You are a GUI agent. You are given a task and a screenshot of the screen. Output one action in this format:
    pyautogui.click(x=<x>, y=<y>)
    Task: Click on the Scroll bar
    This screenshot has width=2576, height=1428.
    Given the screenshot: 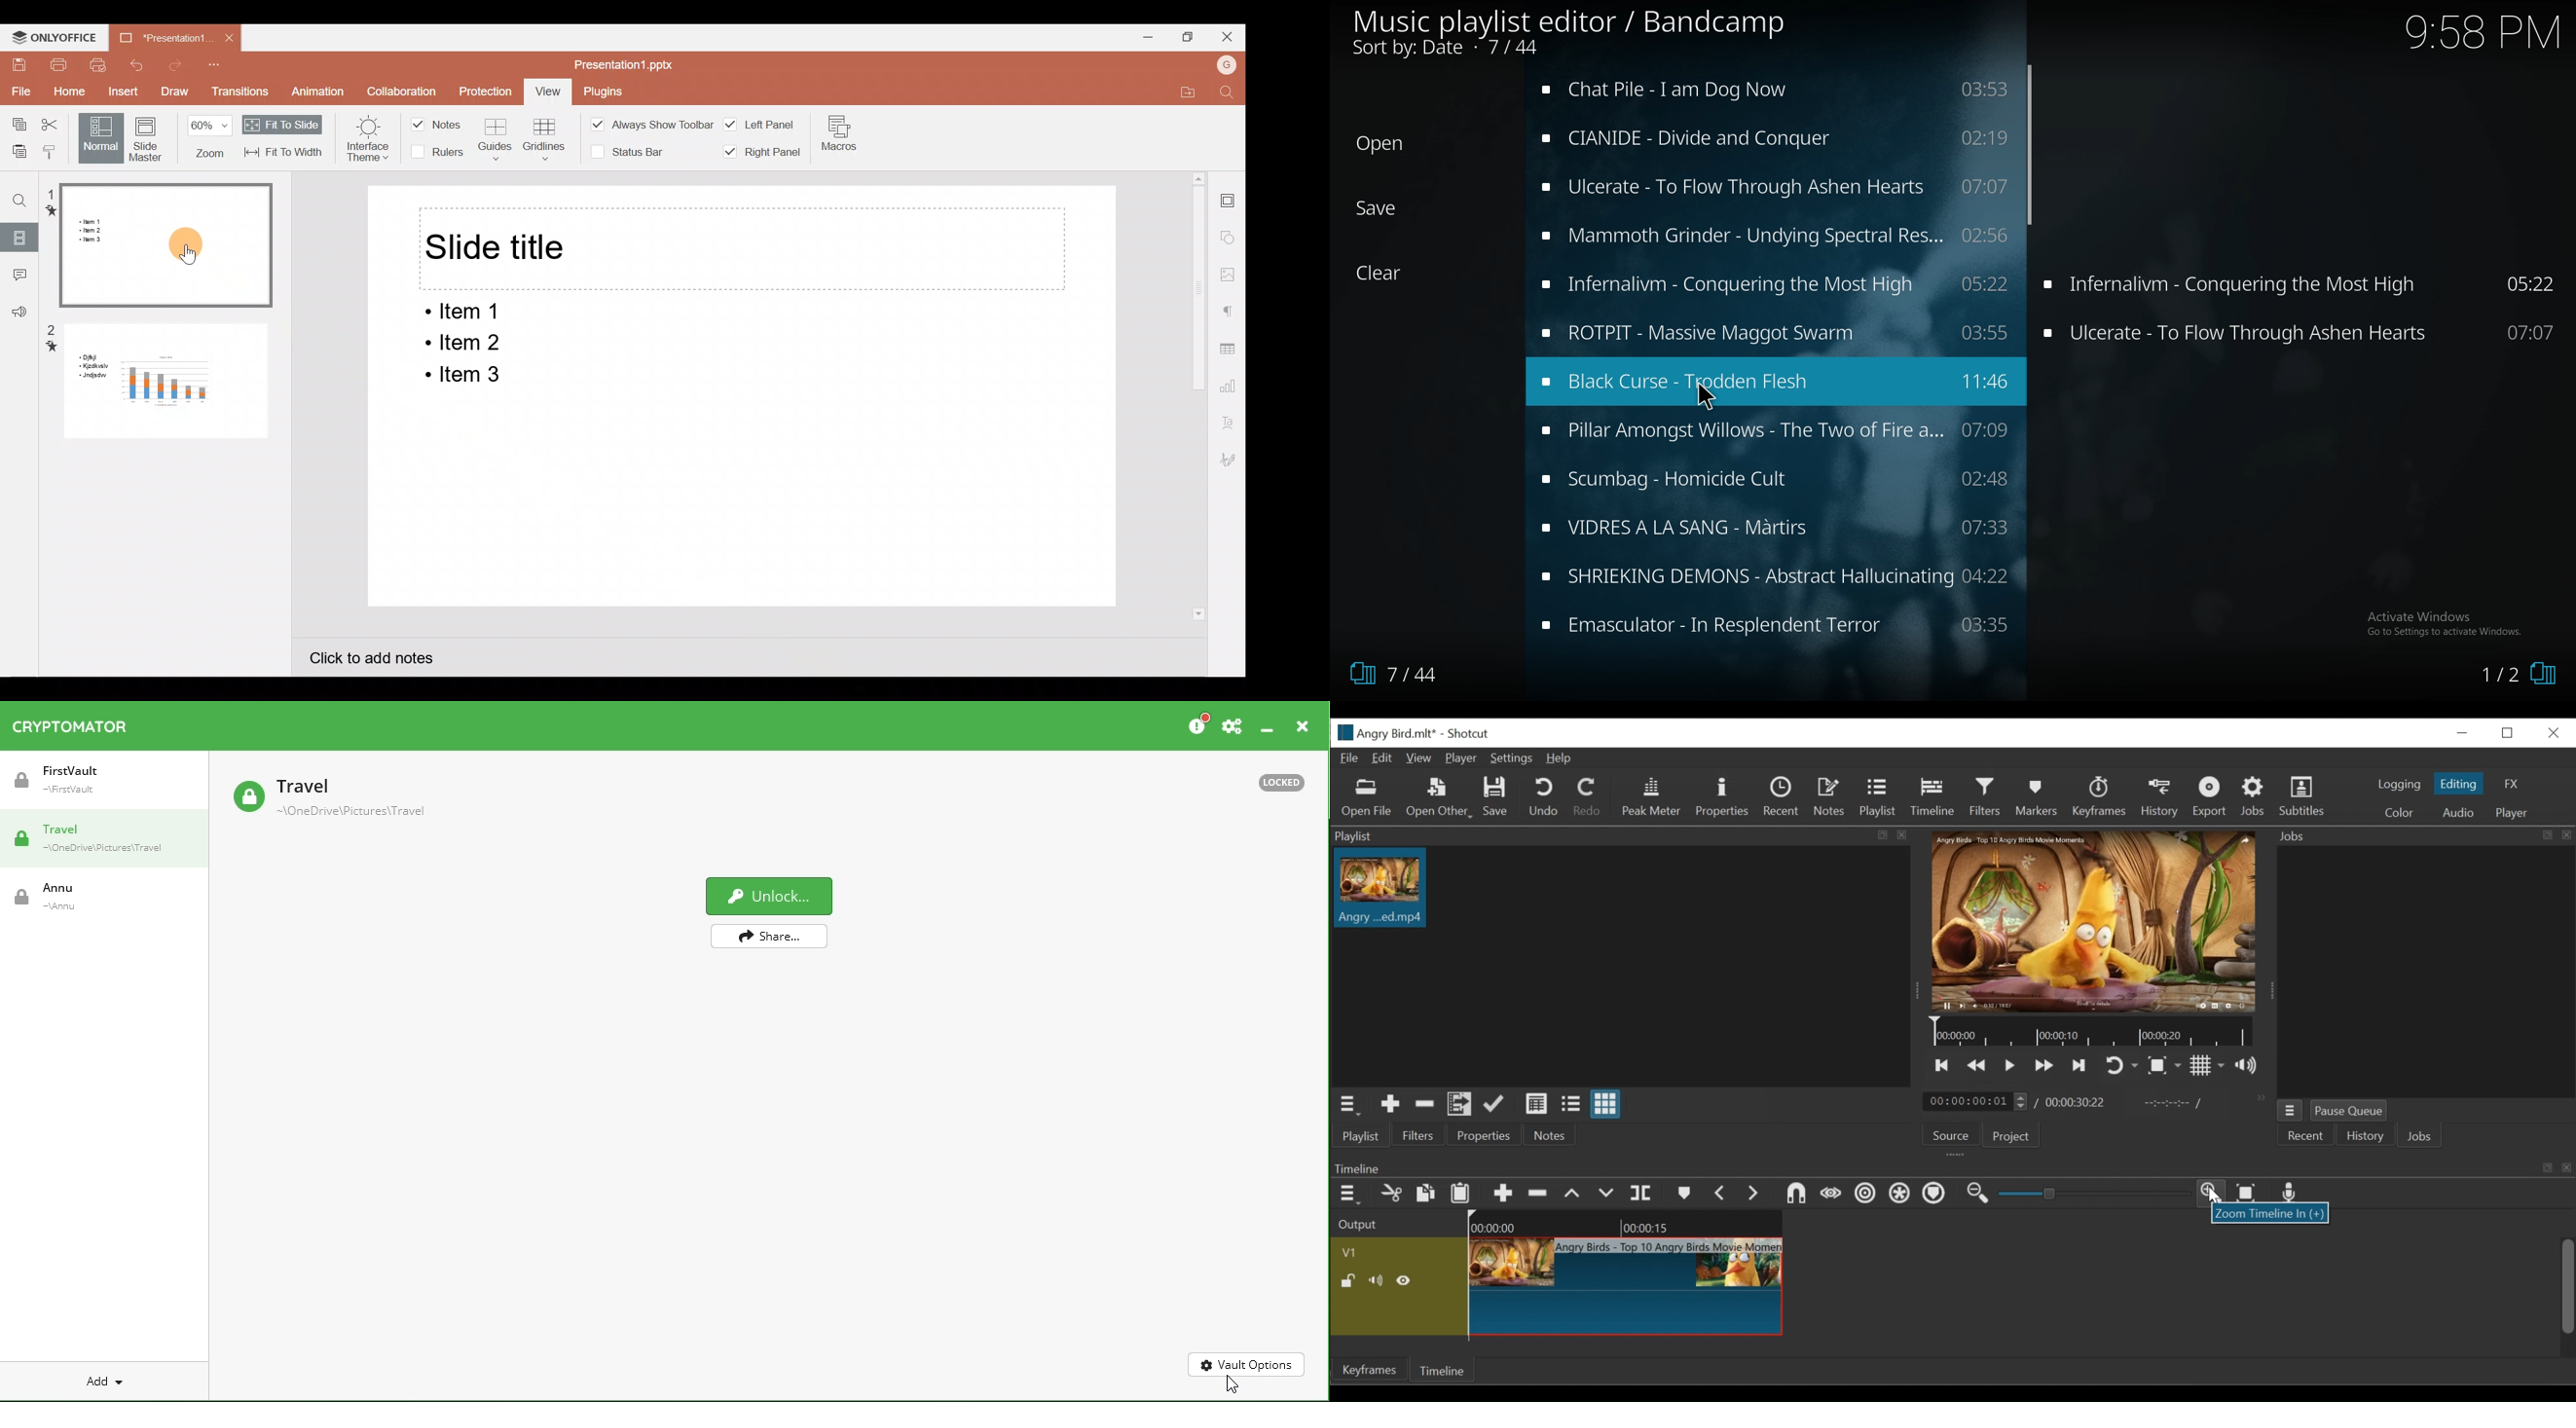 What is the action you would take?
    pyautogui.click(x=1191, y=424)
    